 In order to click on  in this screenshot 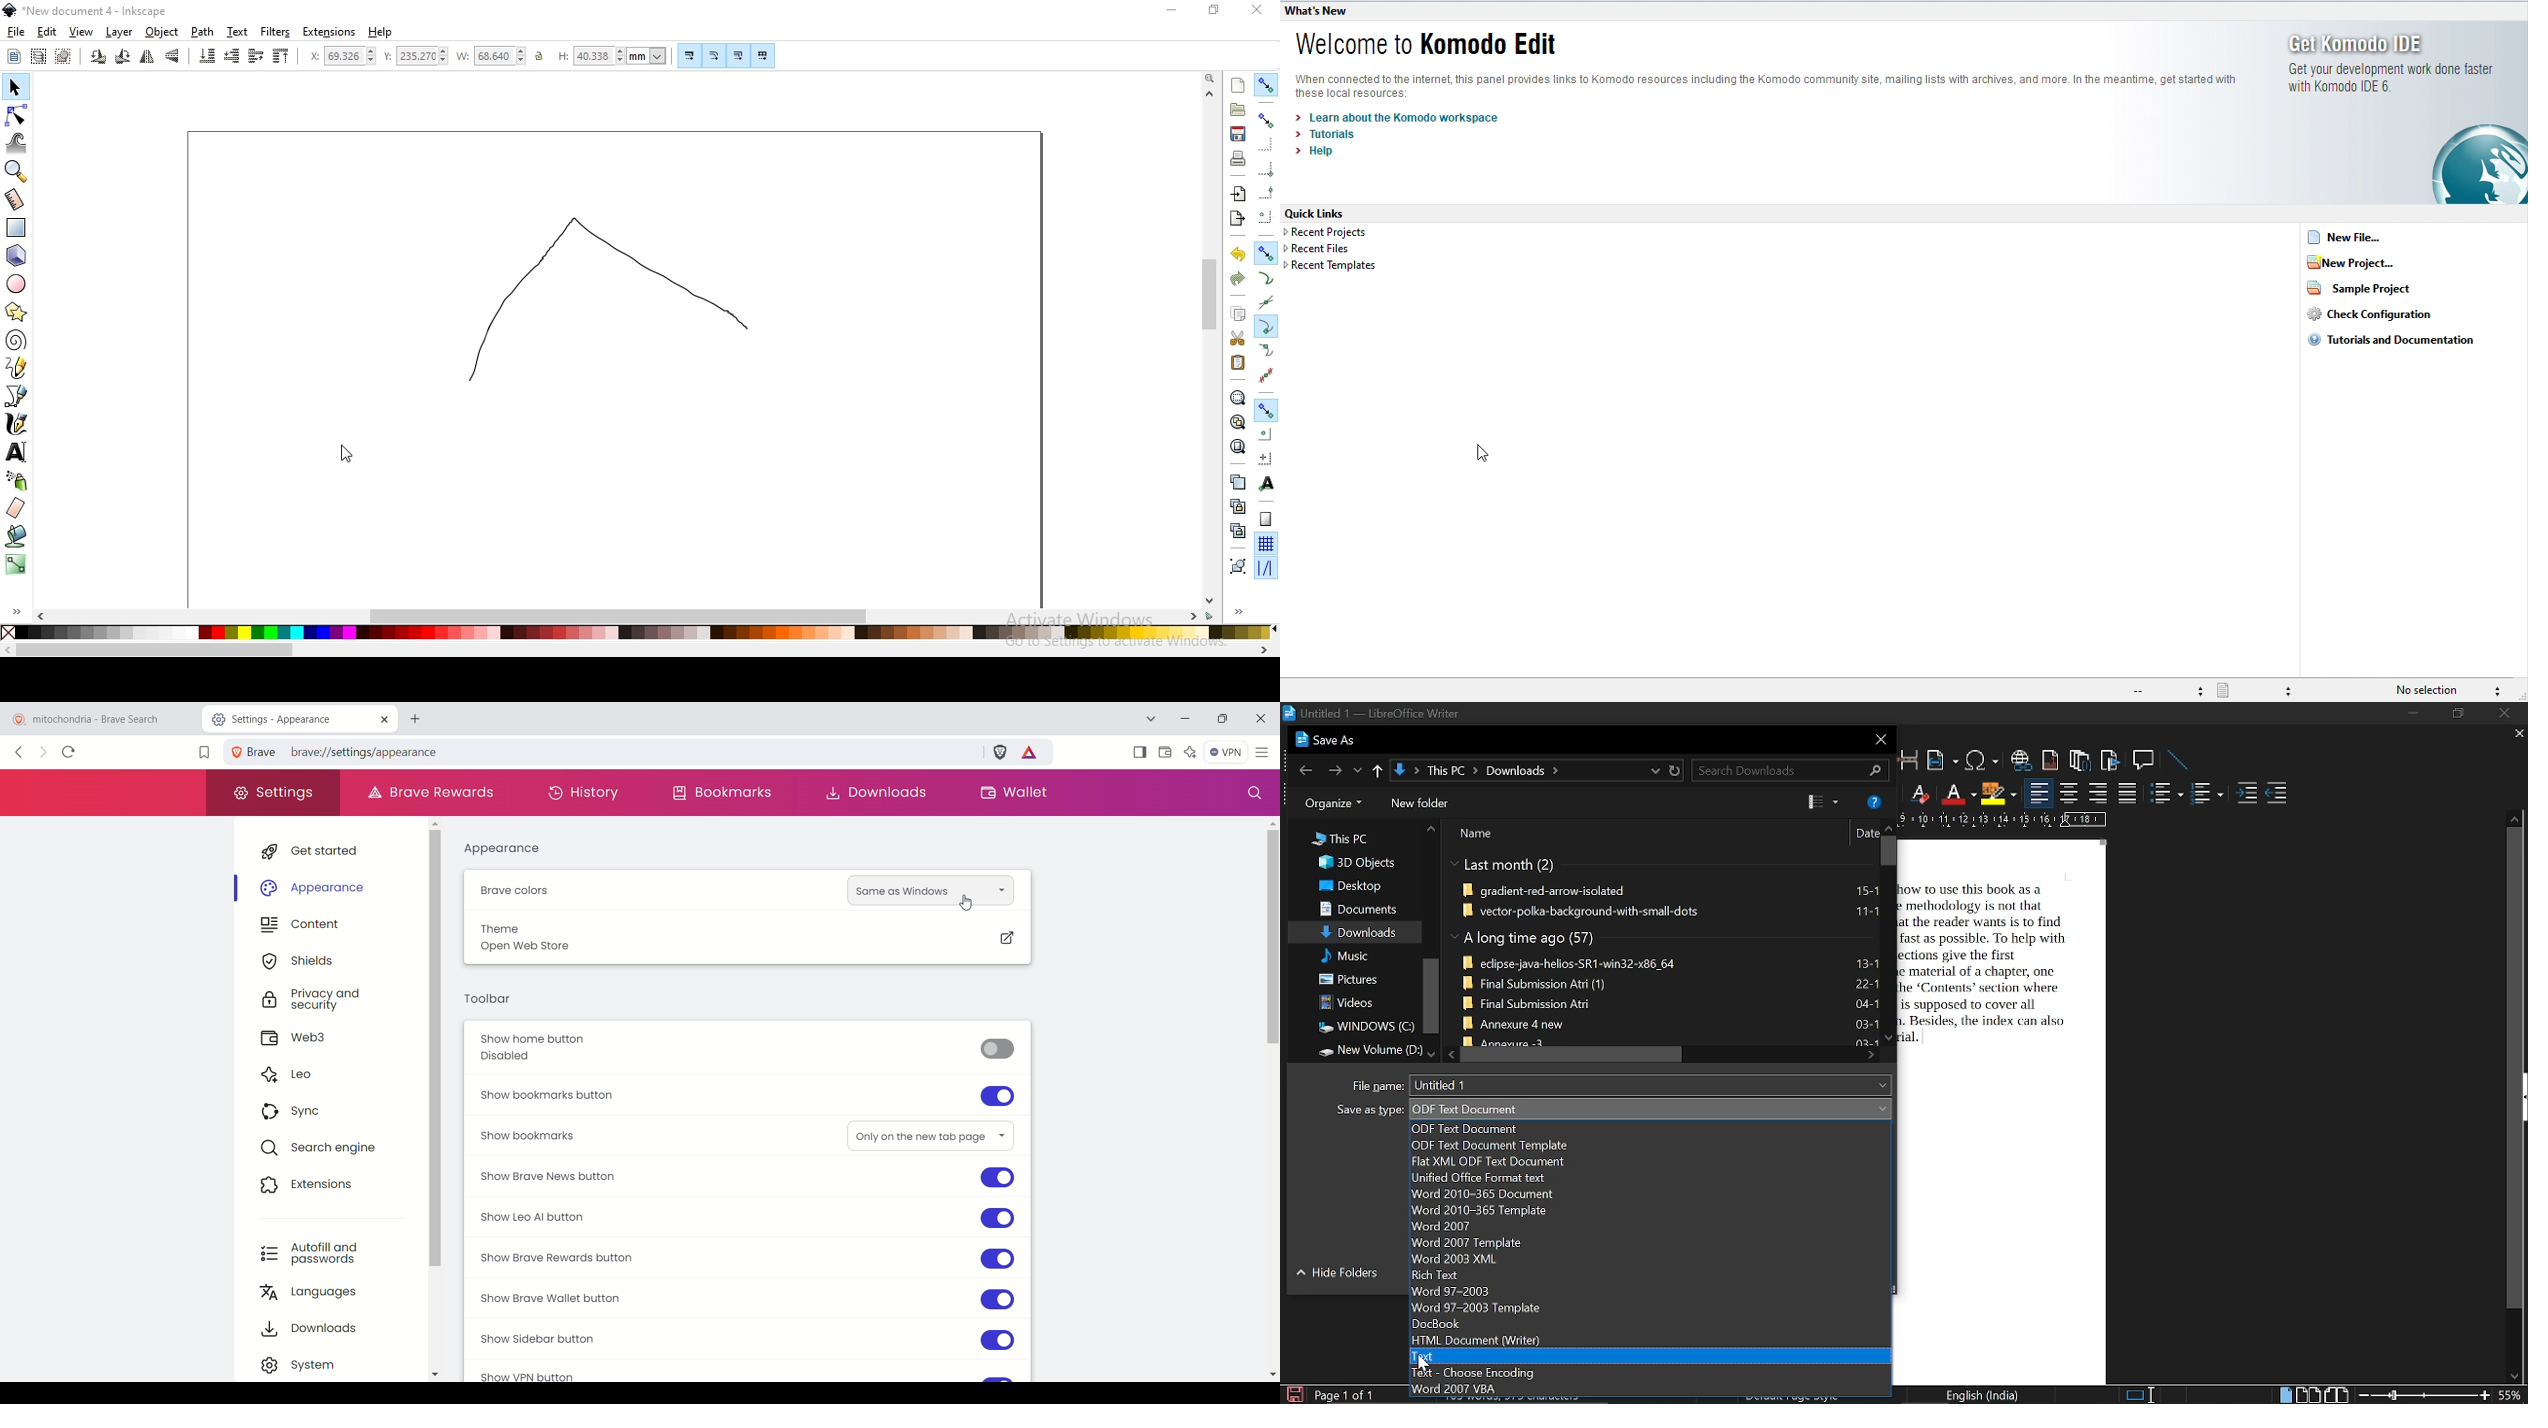, I will do `click(691, 55)`.